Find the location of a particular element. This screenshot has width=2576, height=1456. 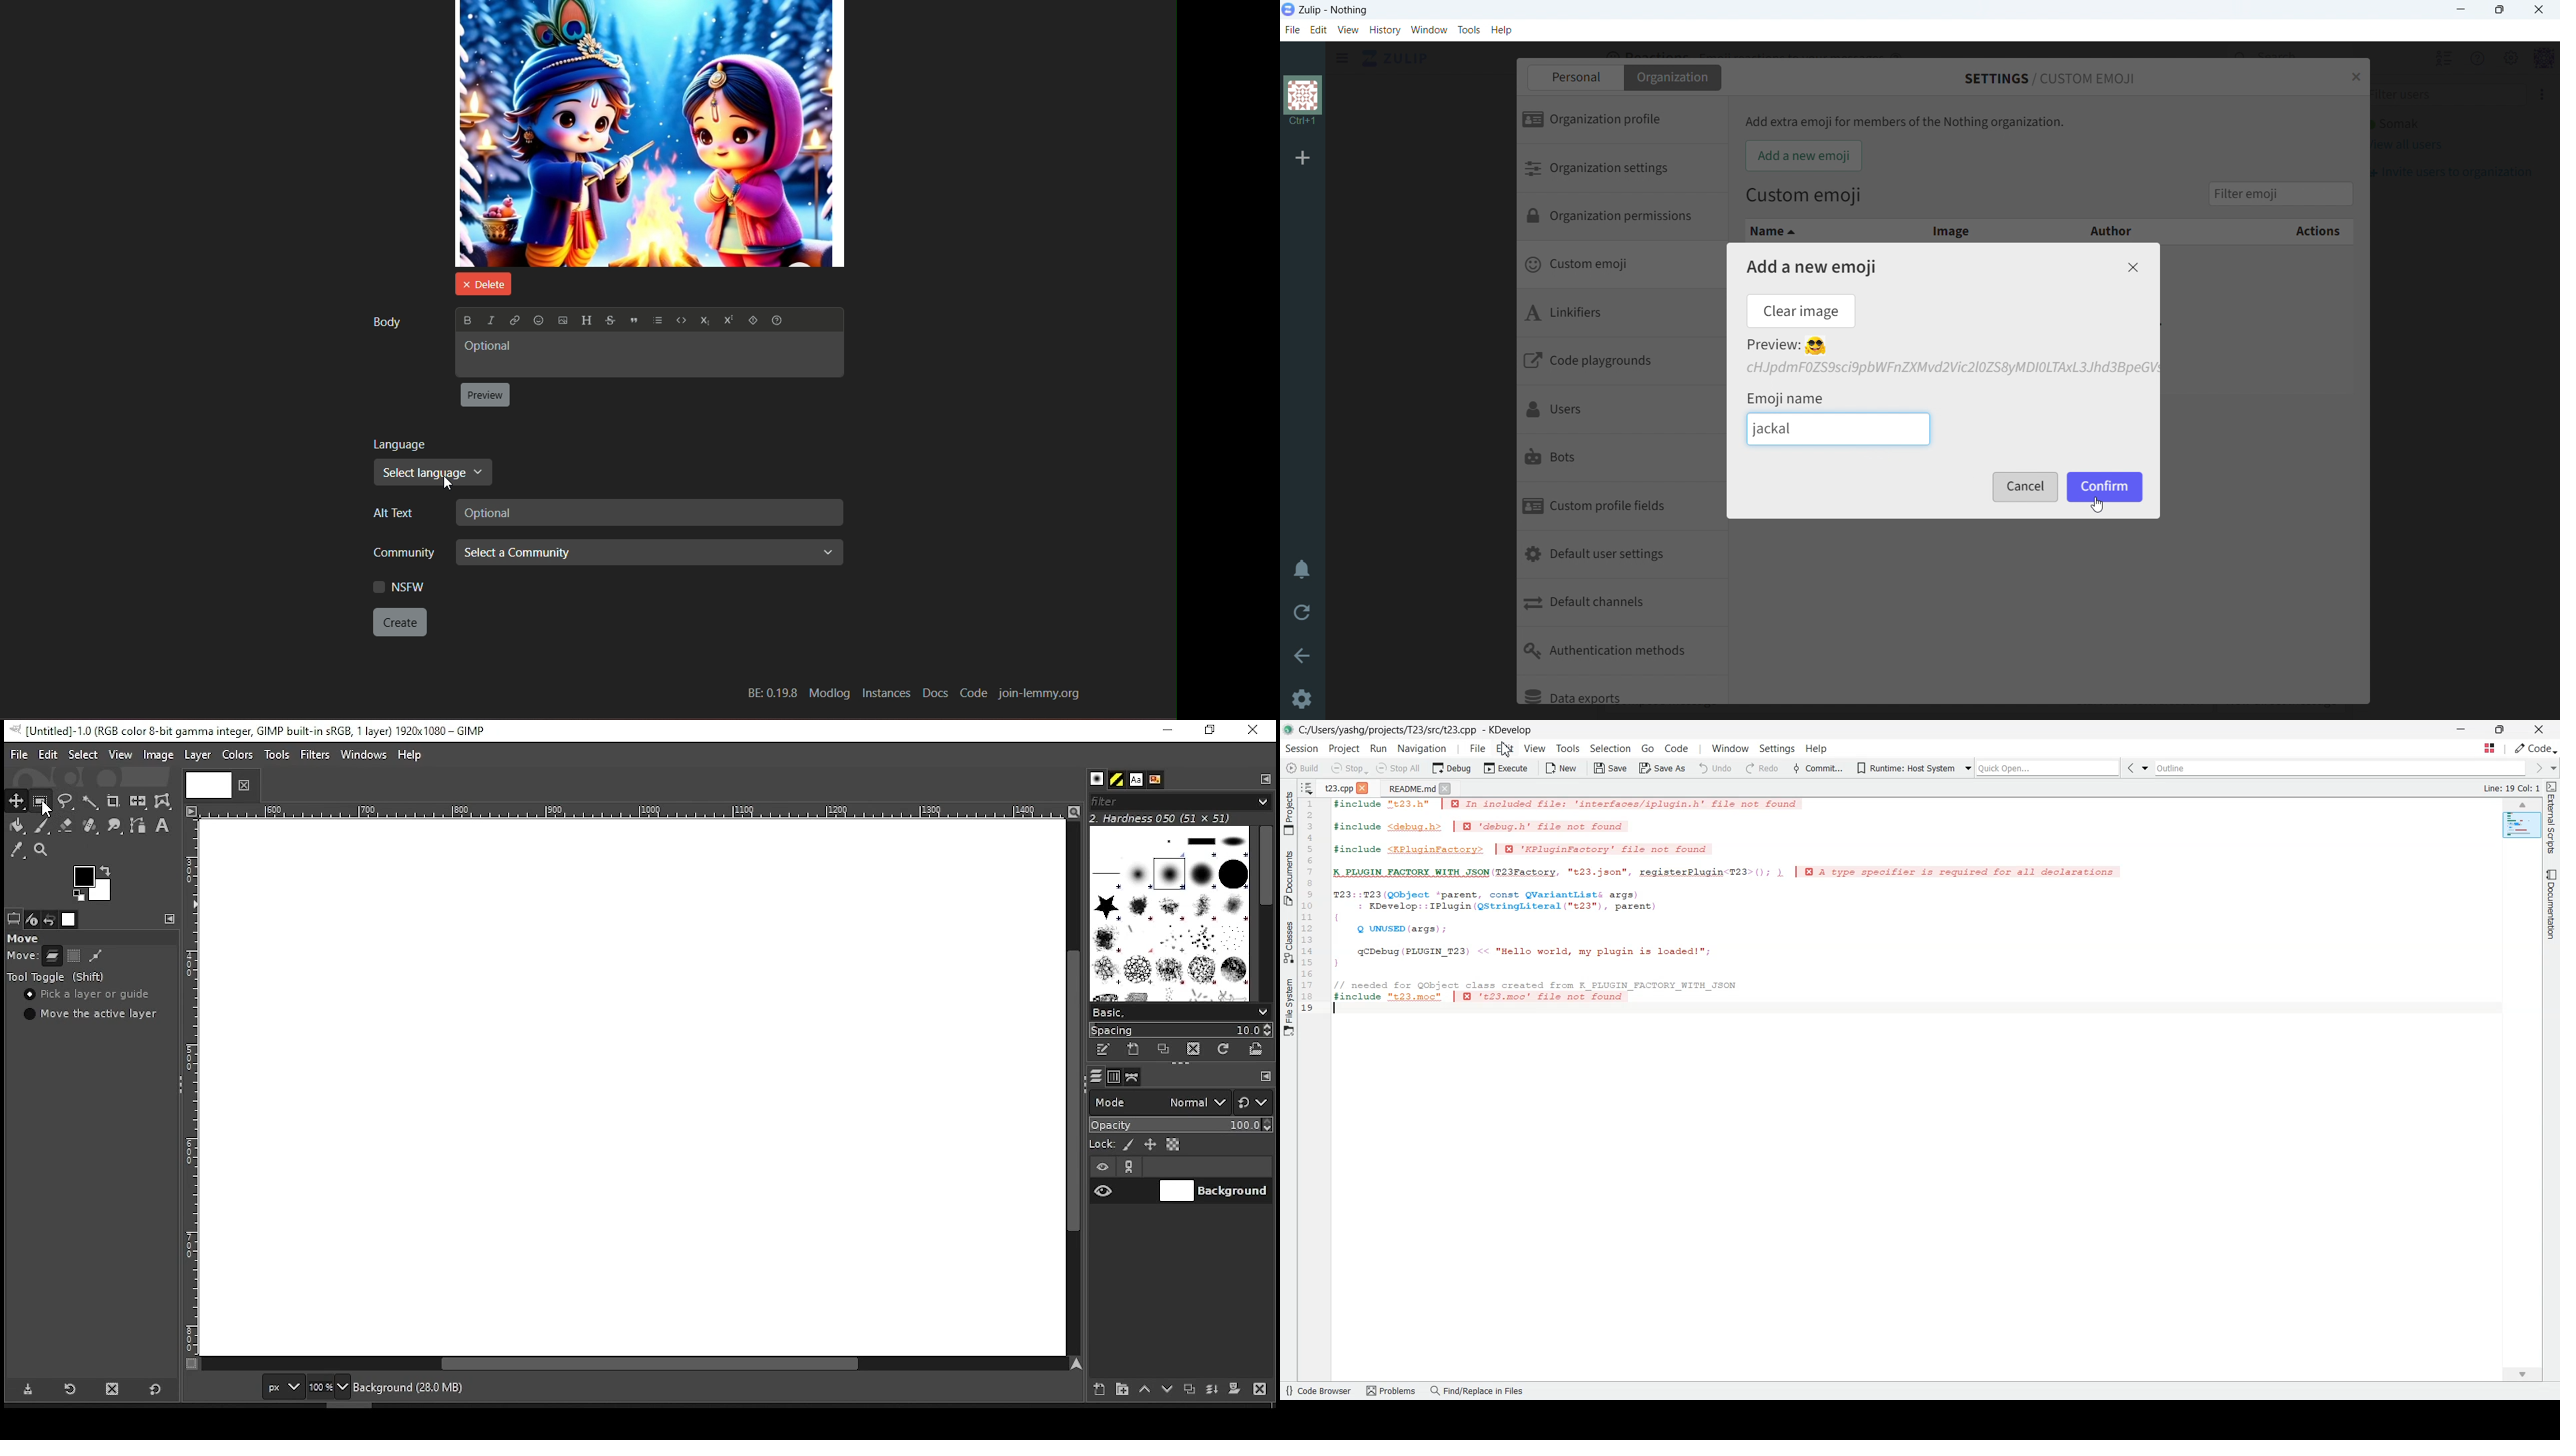

history is located at coordinates (1385, 30).